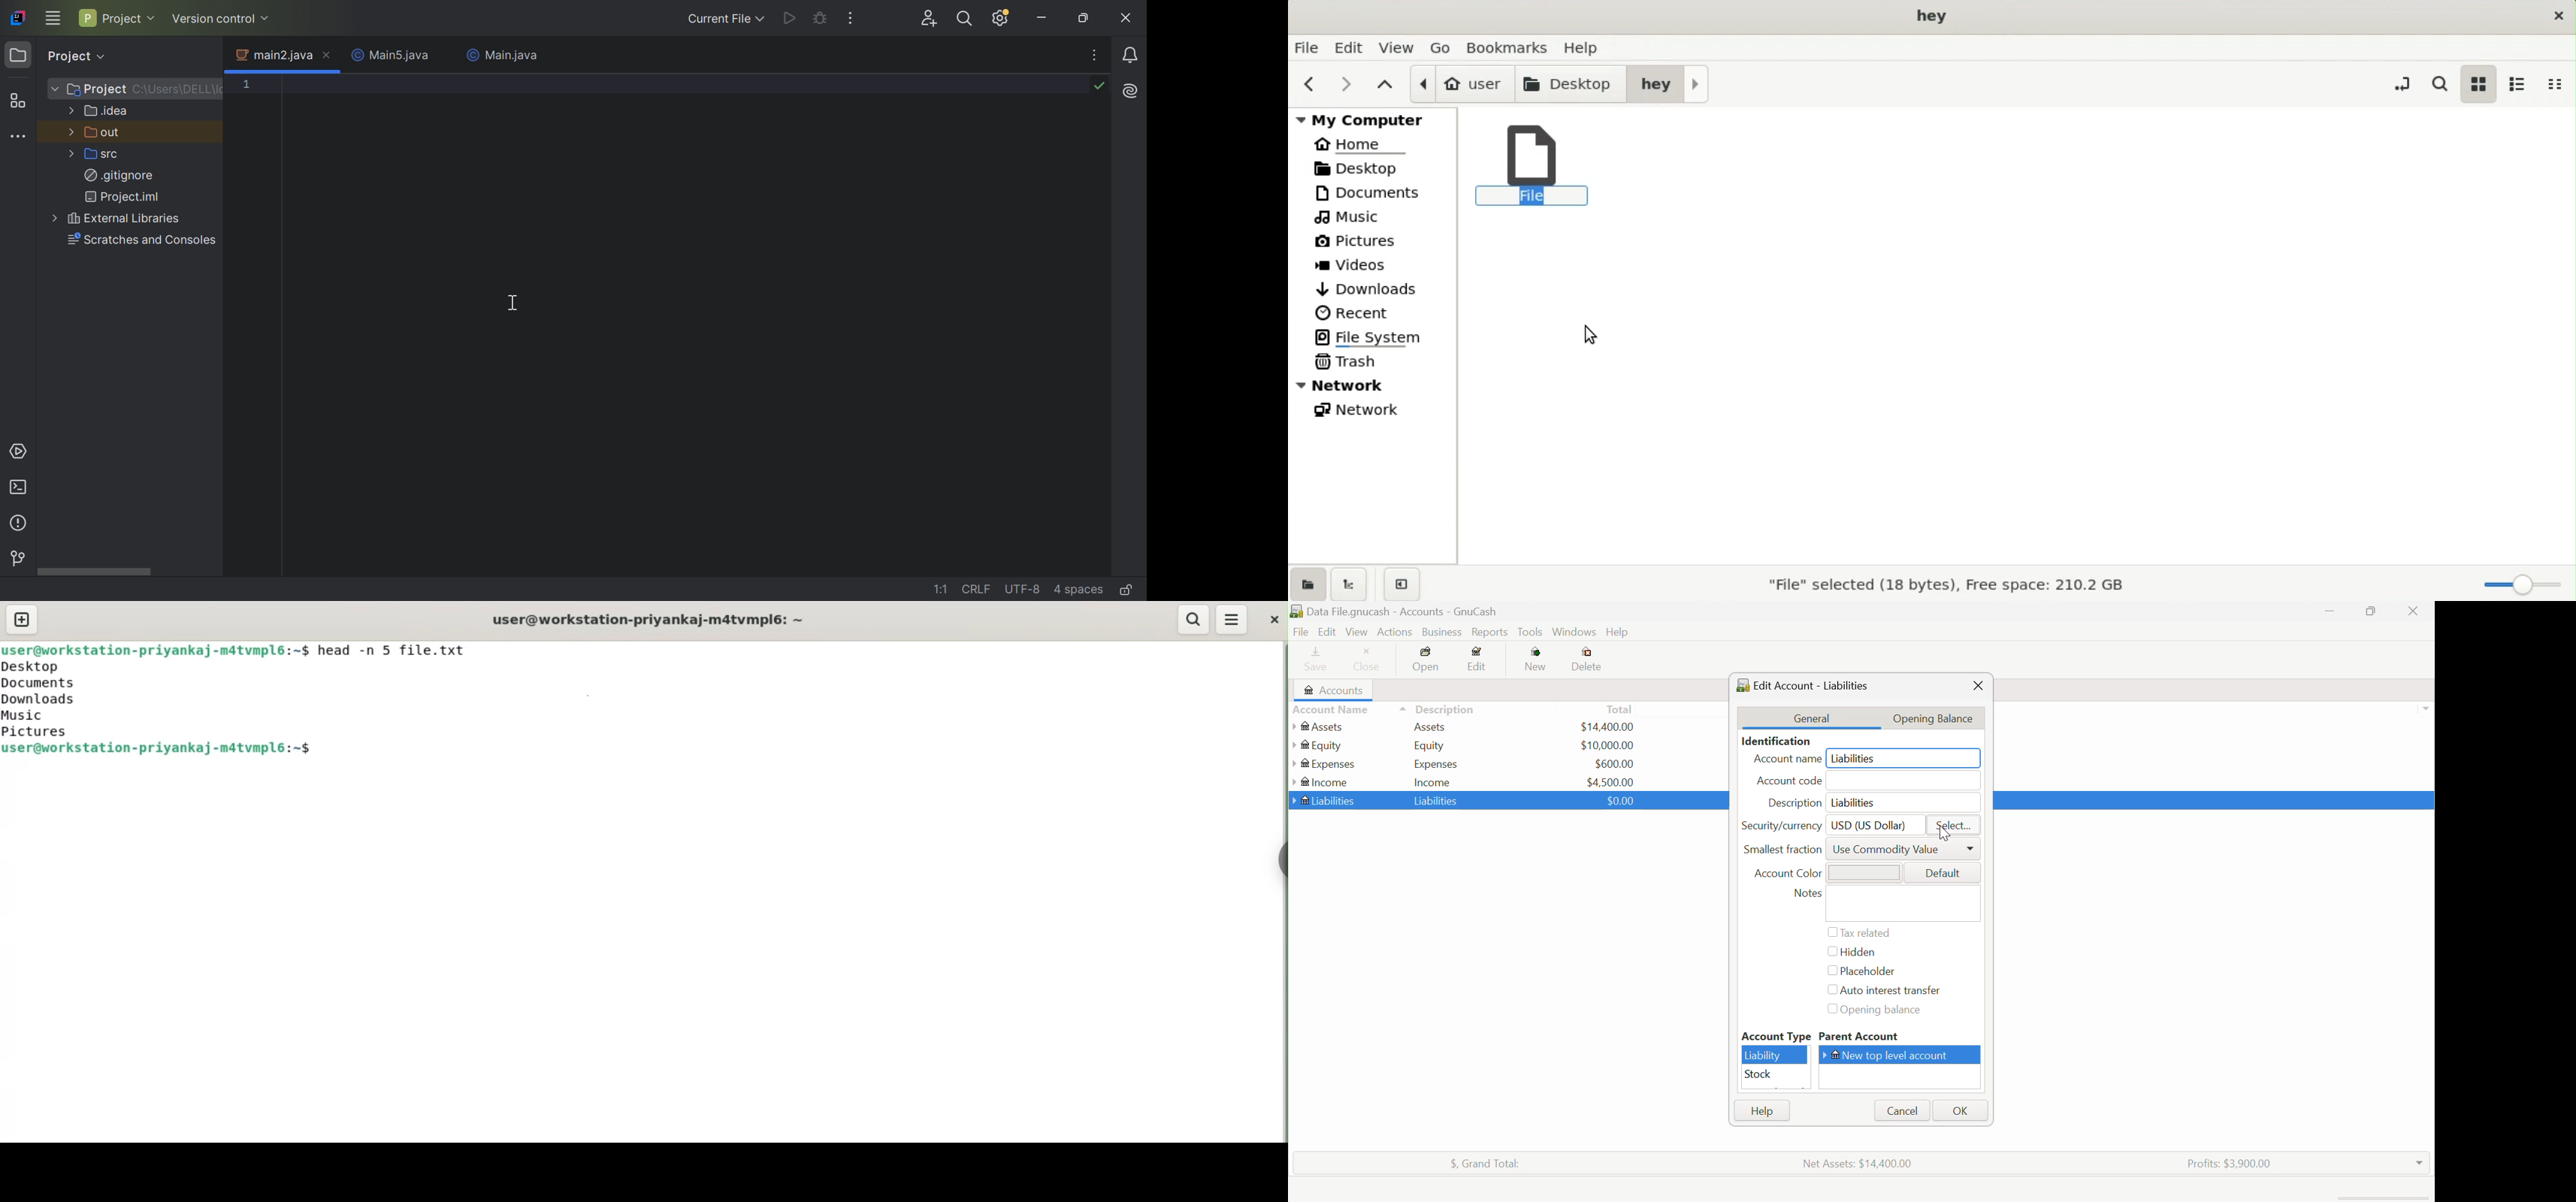 Image resolution: width=2576 pixels, height=1204 pixels. I want to click on Updates available. IDE and Project Settings., so click(1002, 18).